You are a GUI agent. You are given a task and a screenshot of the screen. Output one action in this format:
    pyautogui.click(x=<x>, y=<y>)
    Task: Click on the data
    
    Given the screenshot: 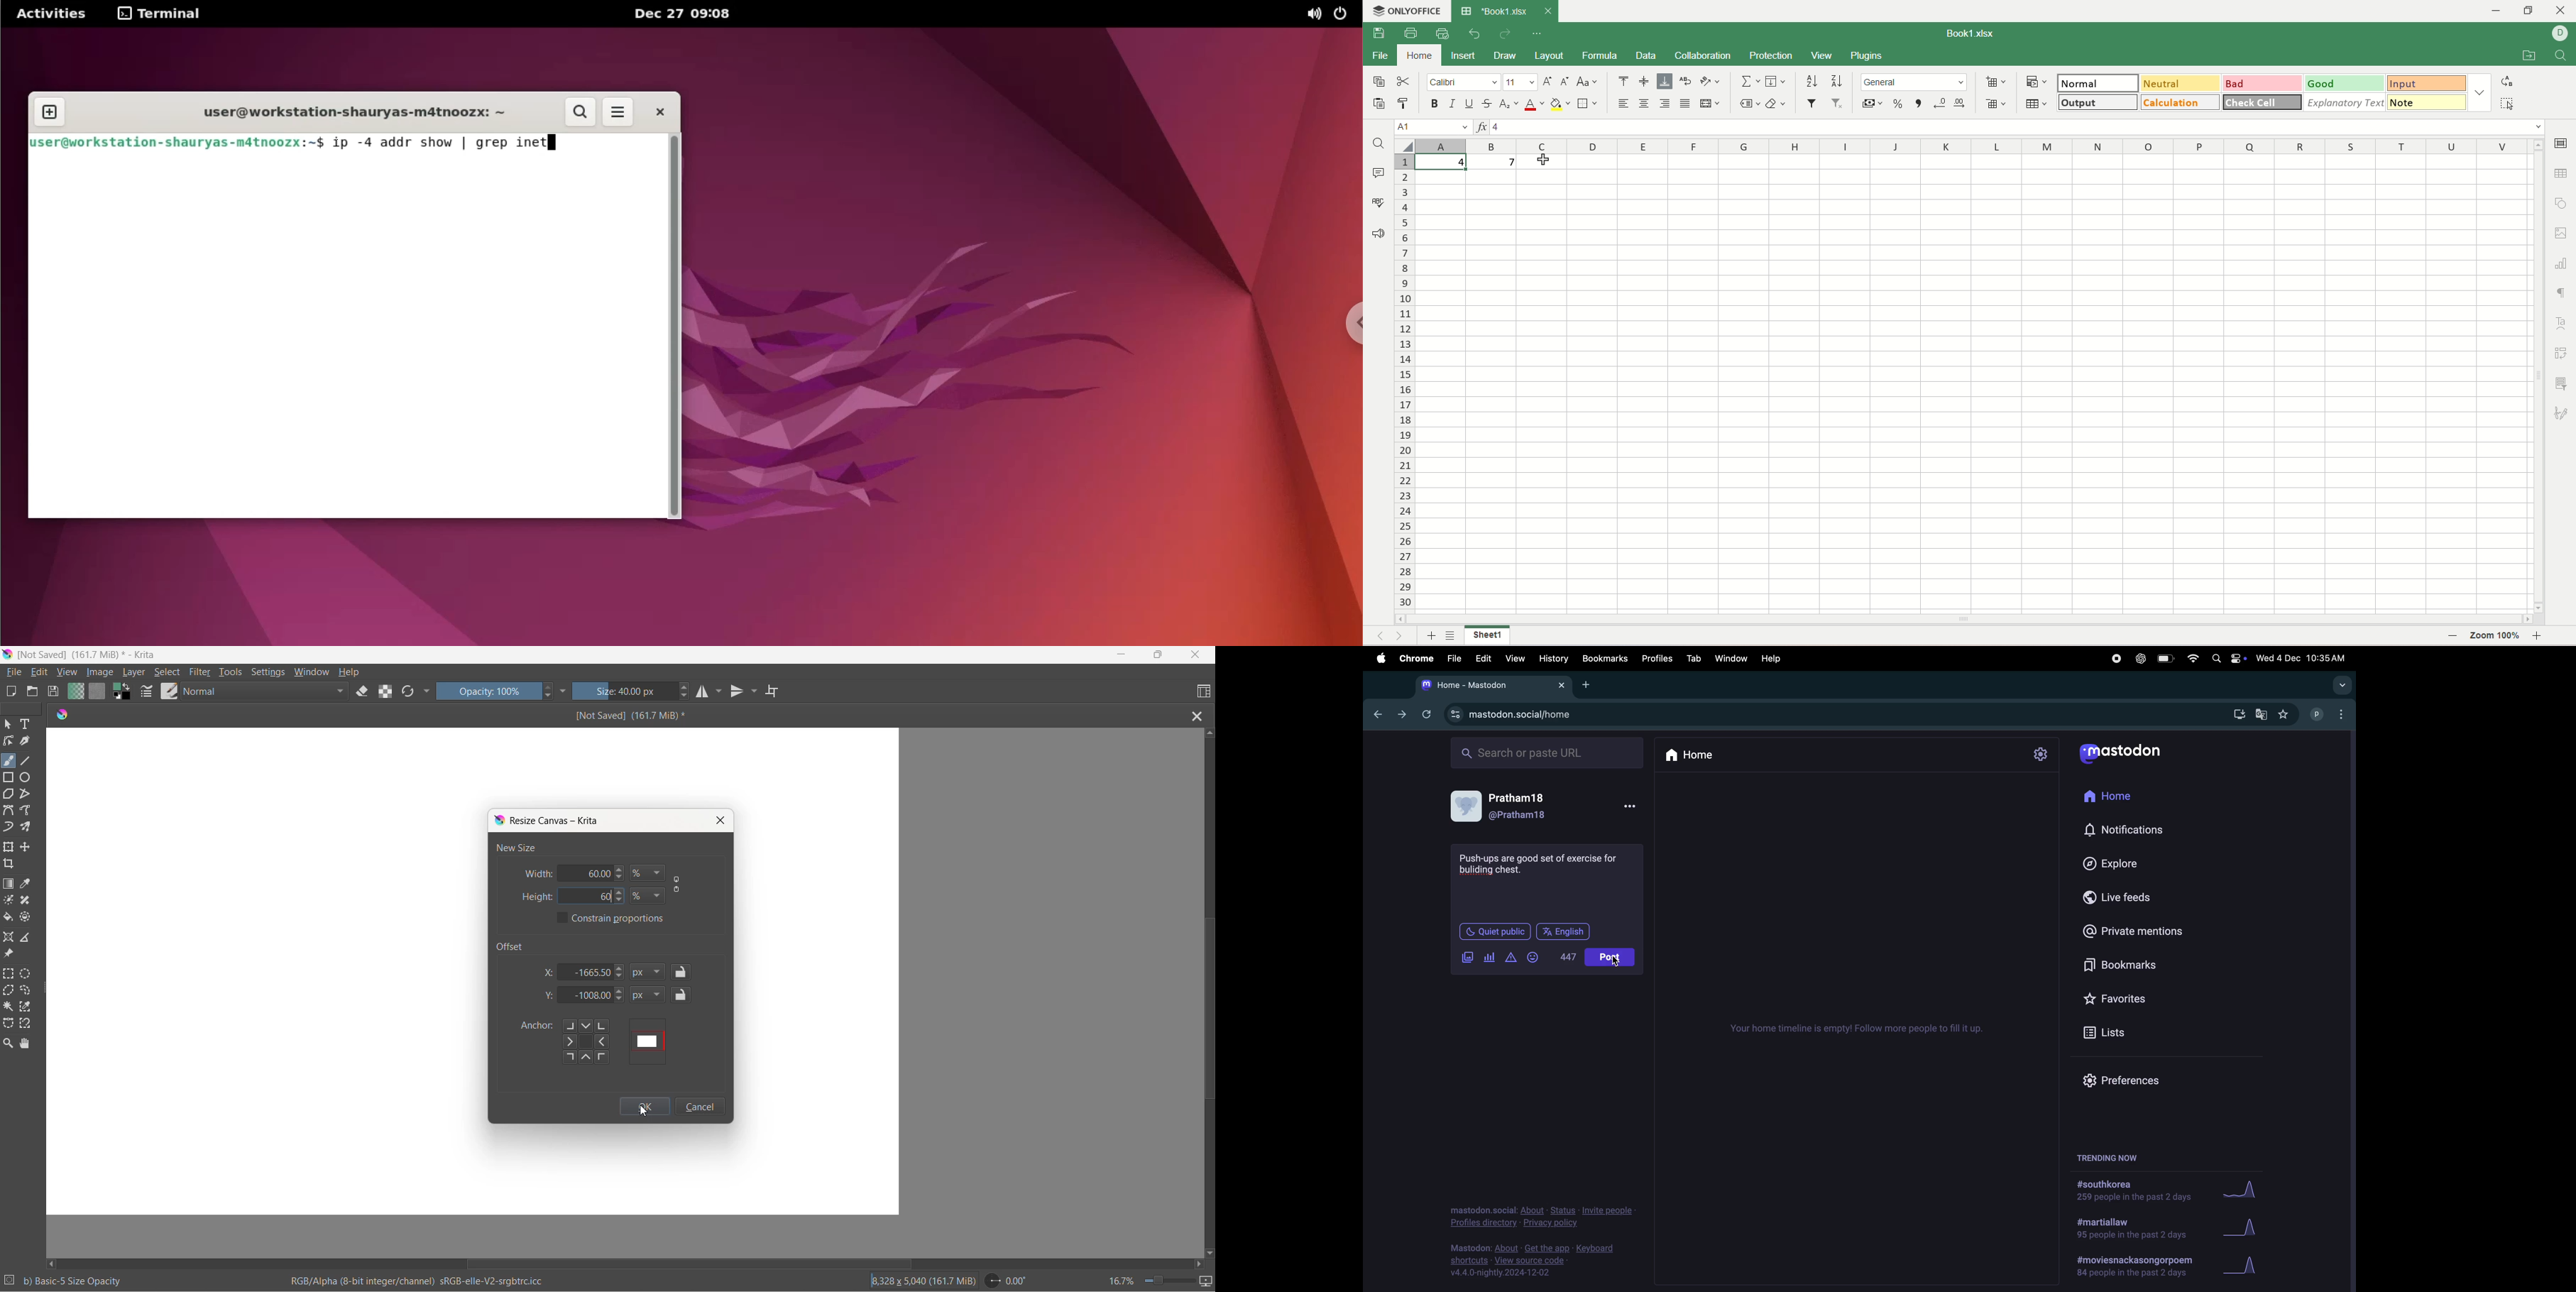 What is the action you would take?
    pyautogui.click(x=1646, y=56)
    